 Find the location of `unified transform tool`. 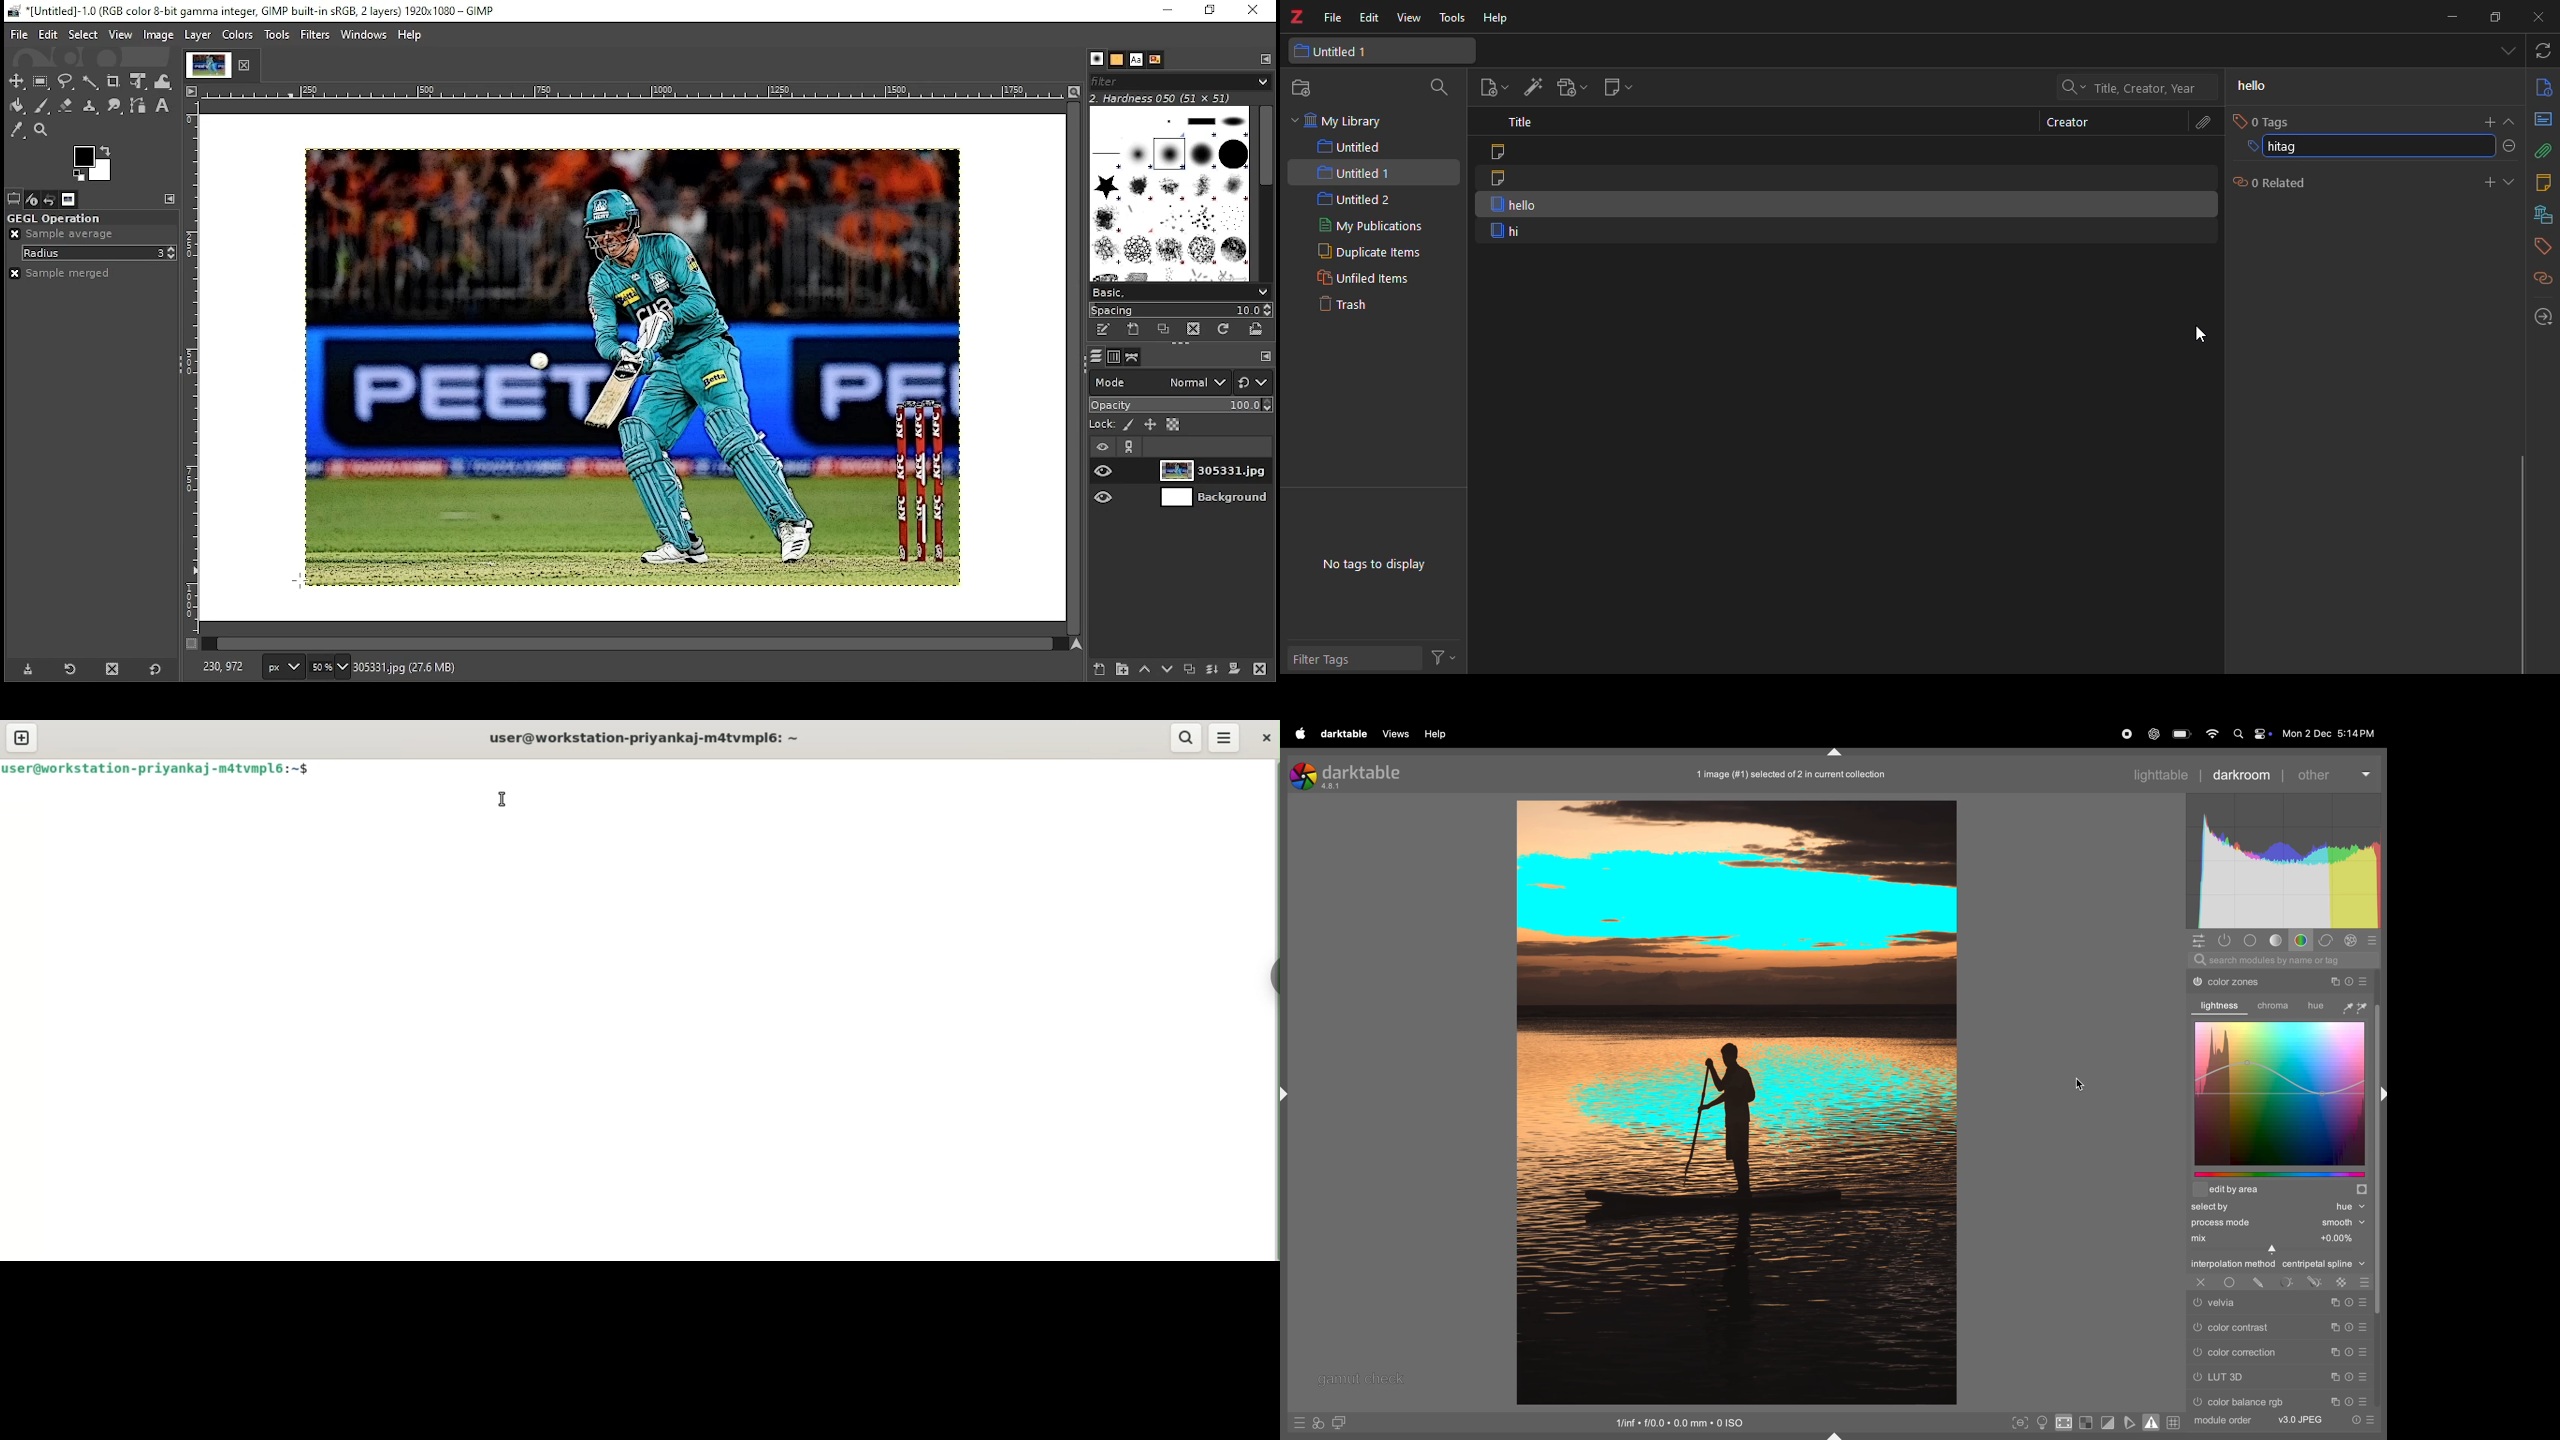

unified transform tool is located at coordinates (139, 80).